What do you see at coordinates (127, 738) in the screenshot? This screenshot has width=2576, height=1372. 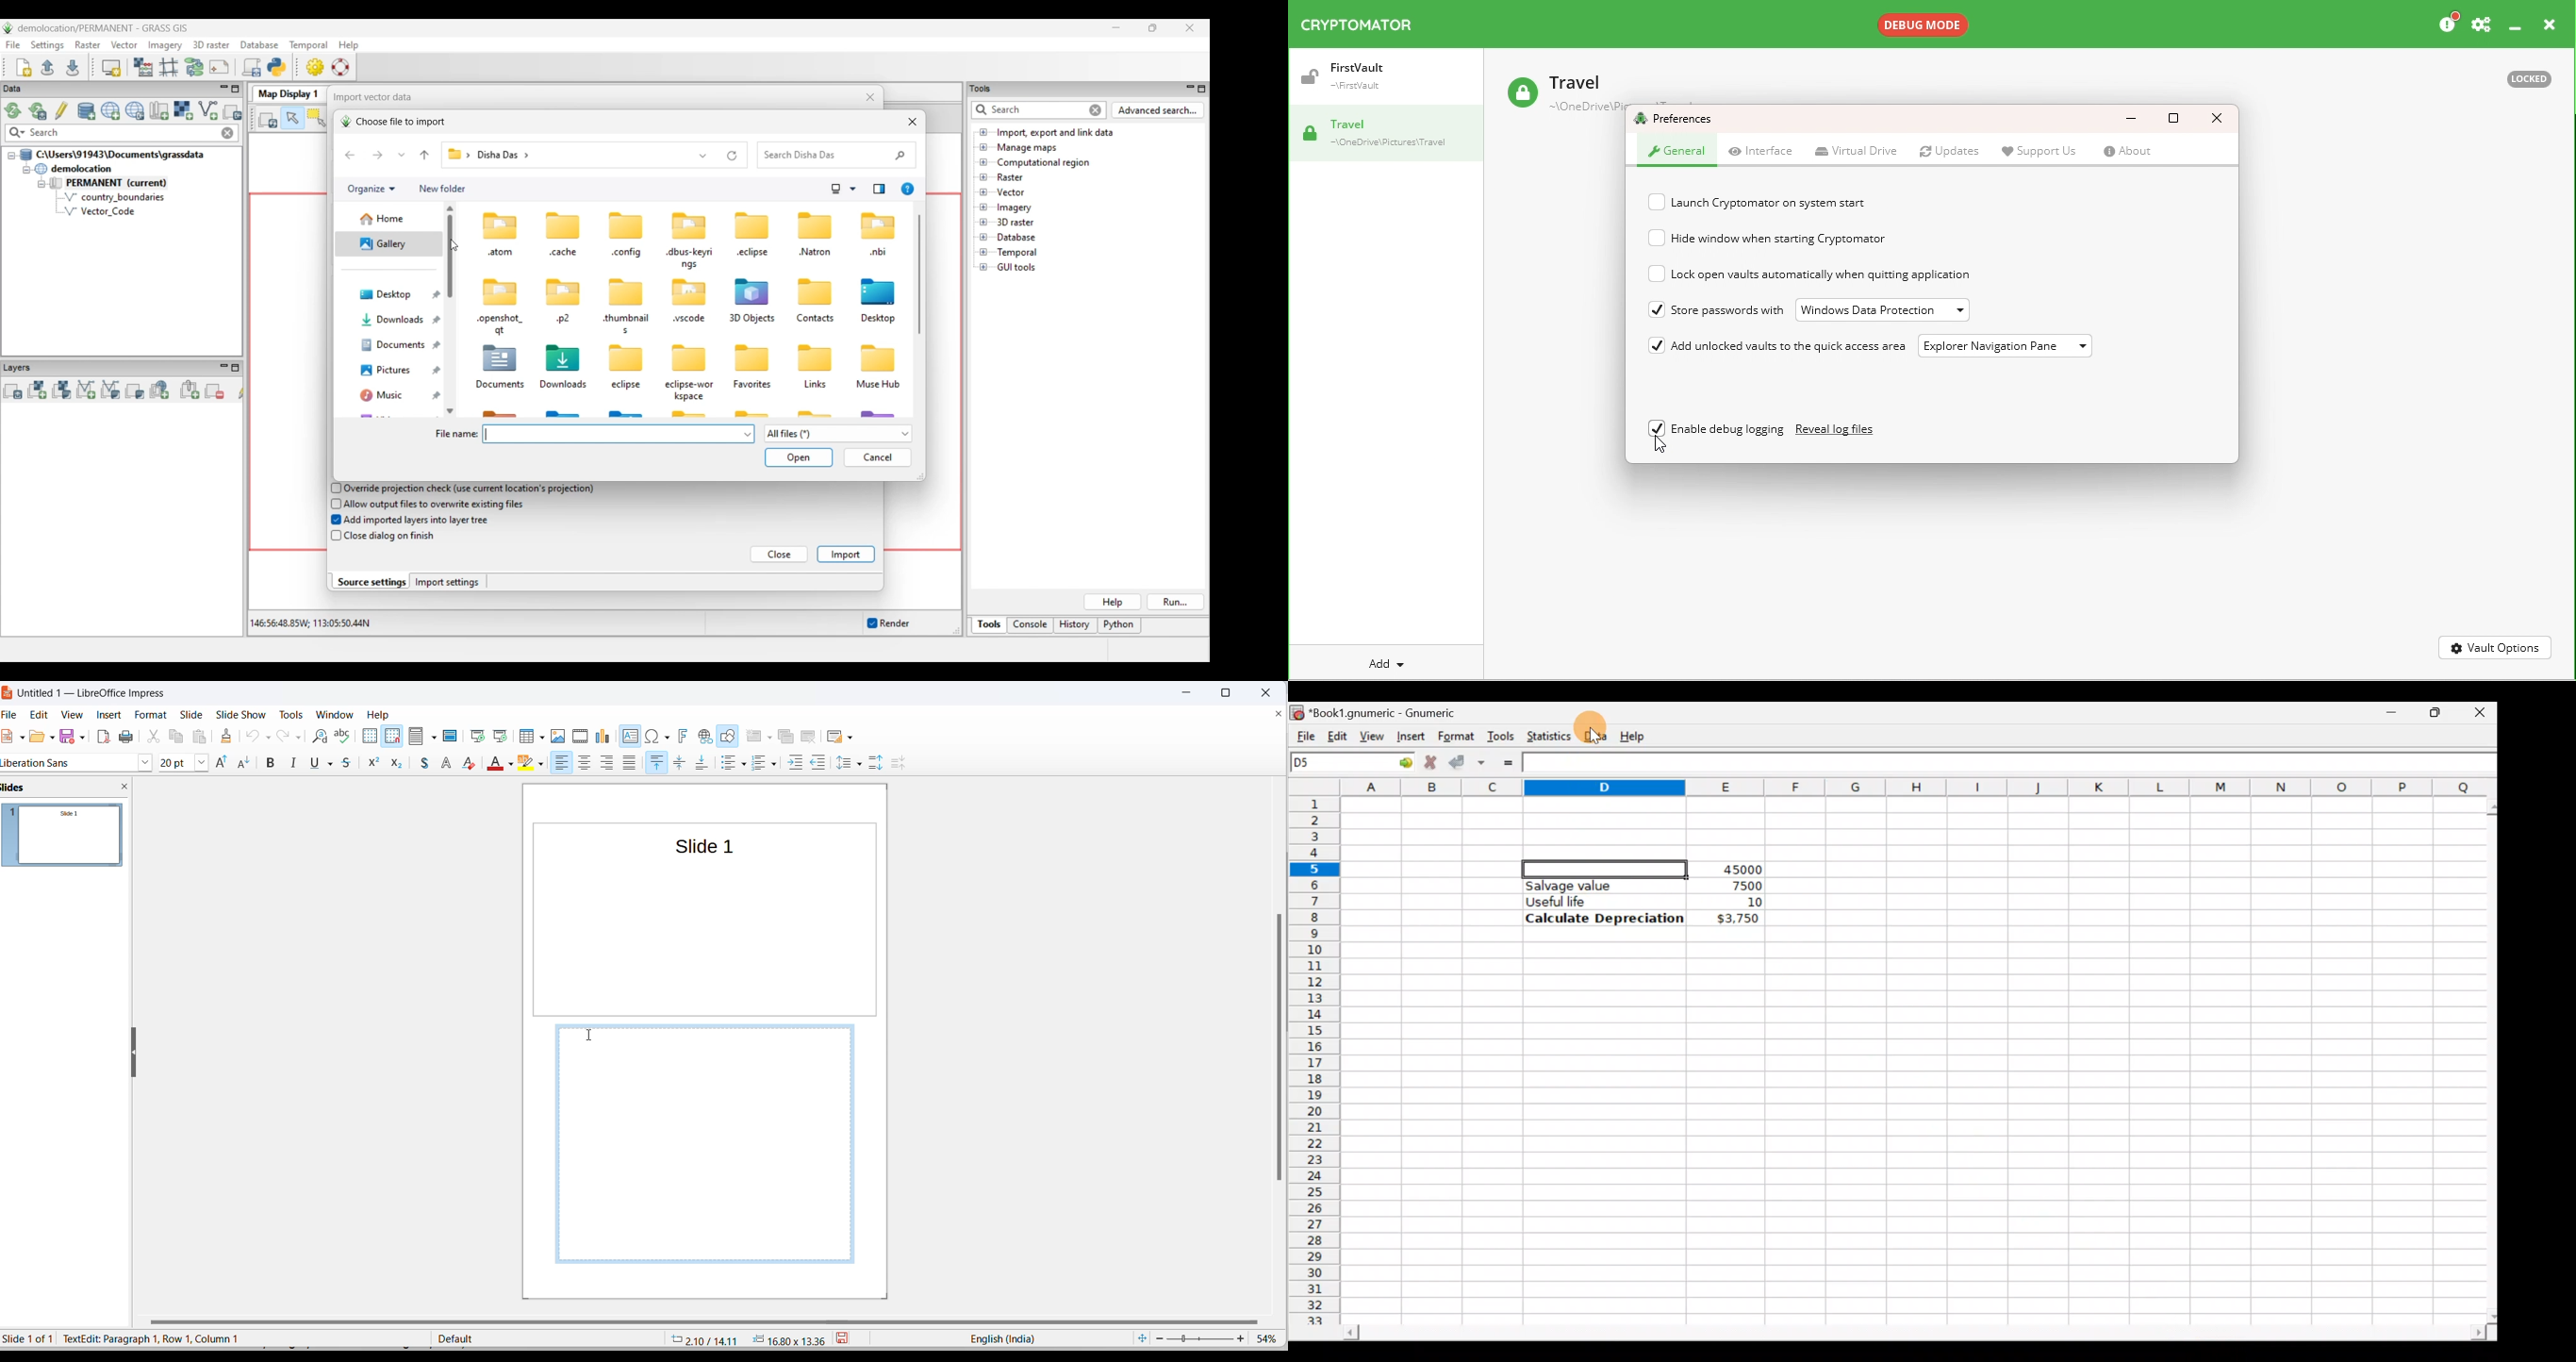 I see `print` at bounding box center [127, 738].